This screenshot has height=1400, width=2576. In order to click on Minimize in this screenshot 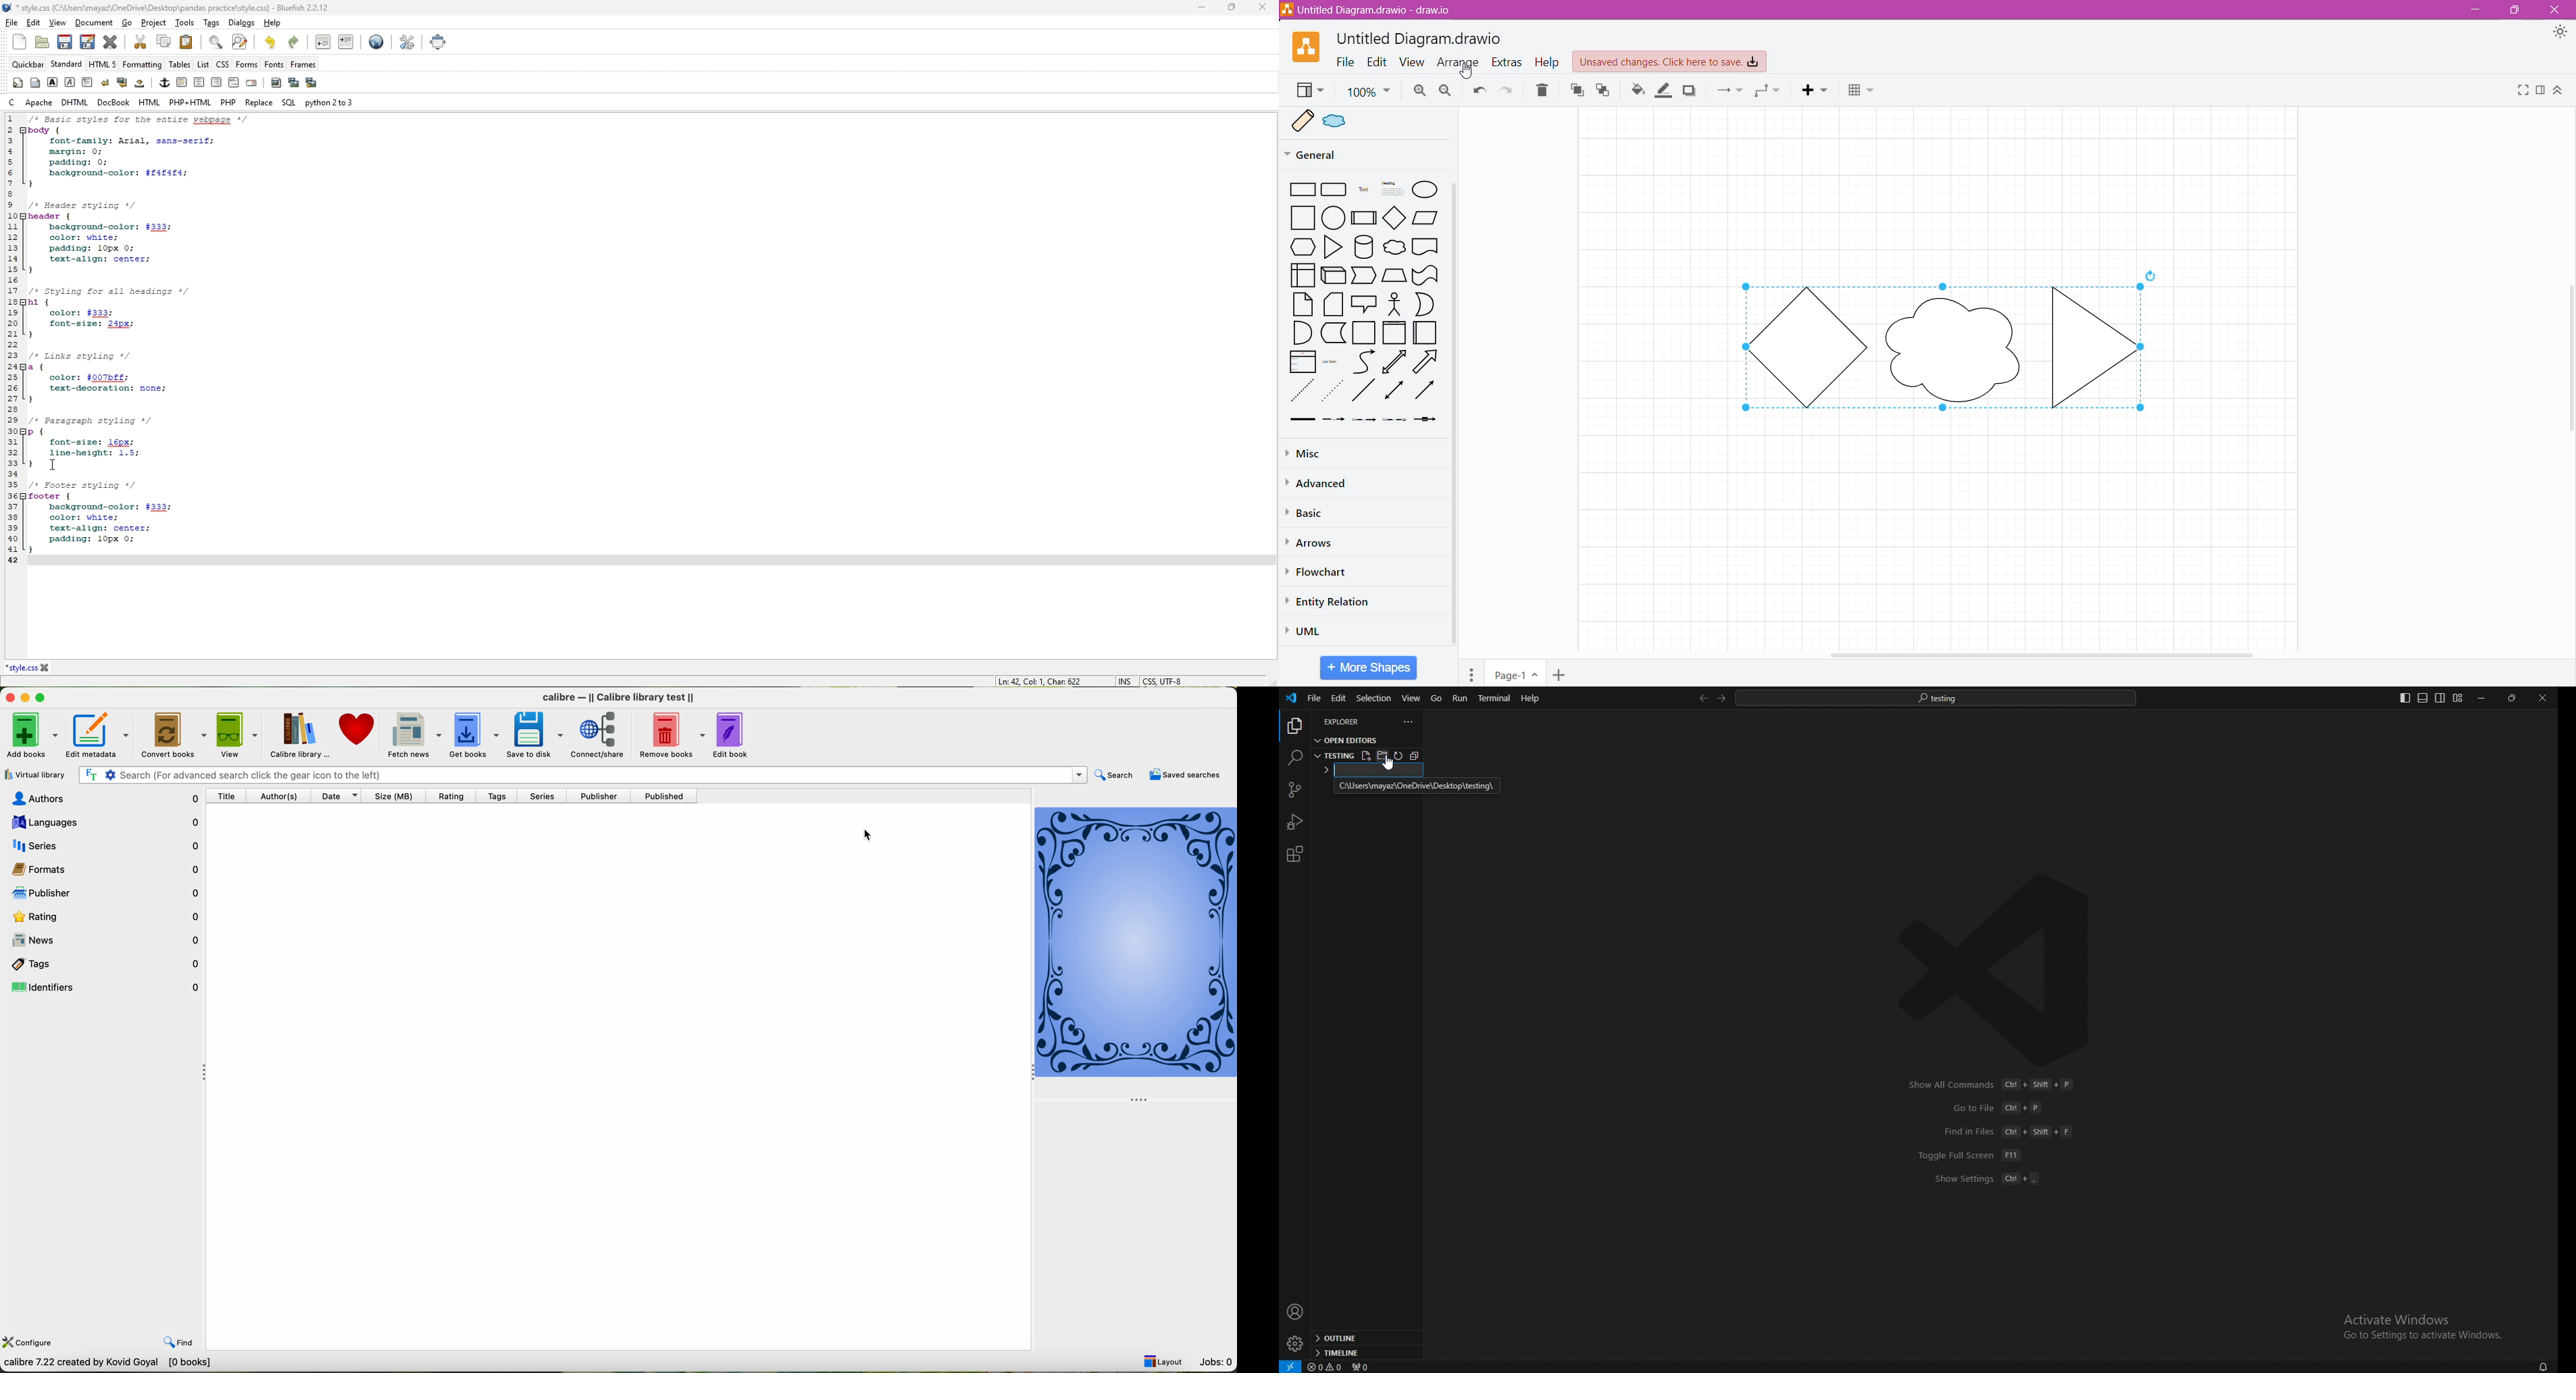, I will do `click(2475, 10)`.